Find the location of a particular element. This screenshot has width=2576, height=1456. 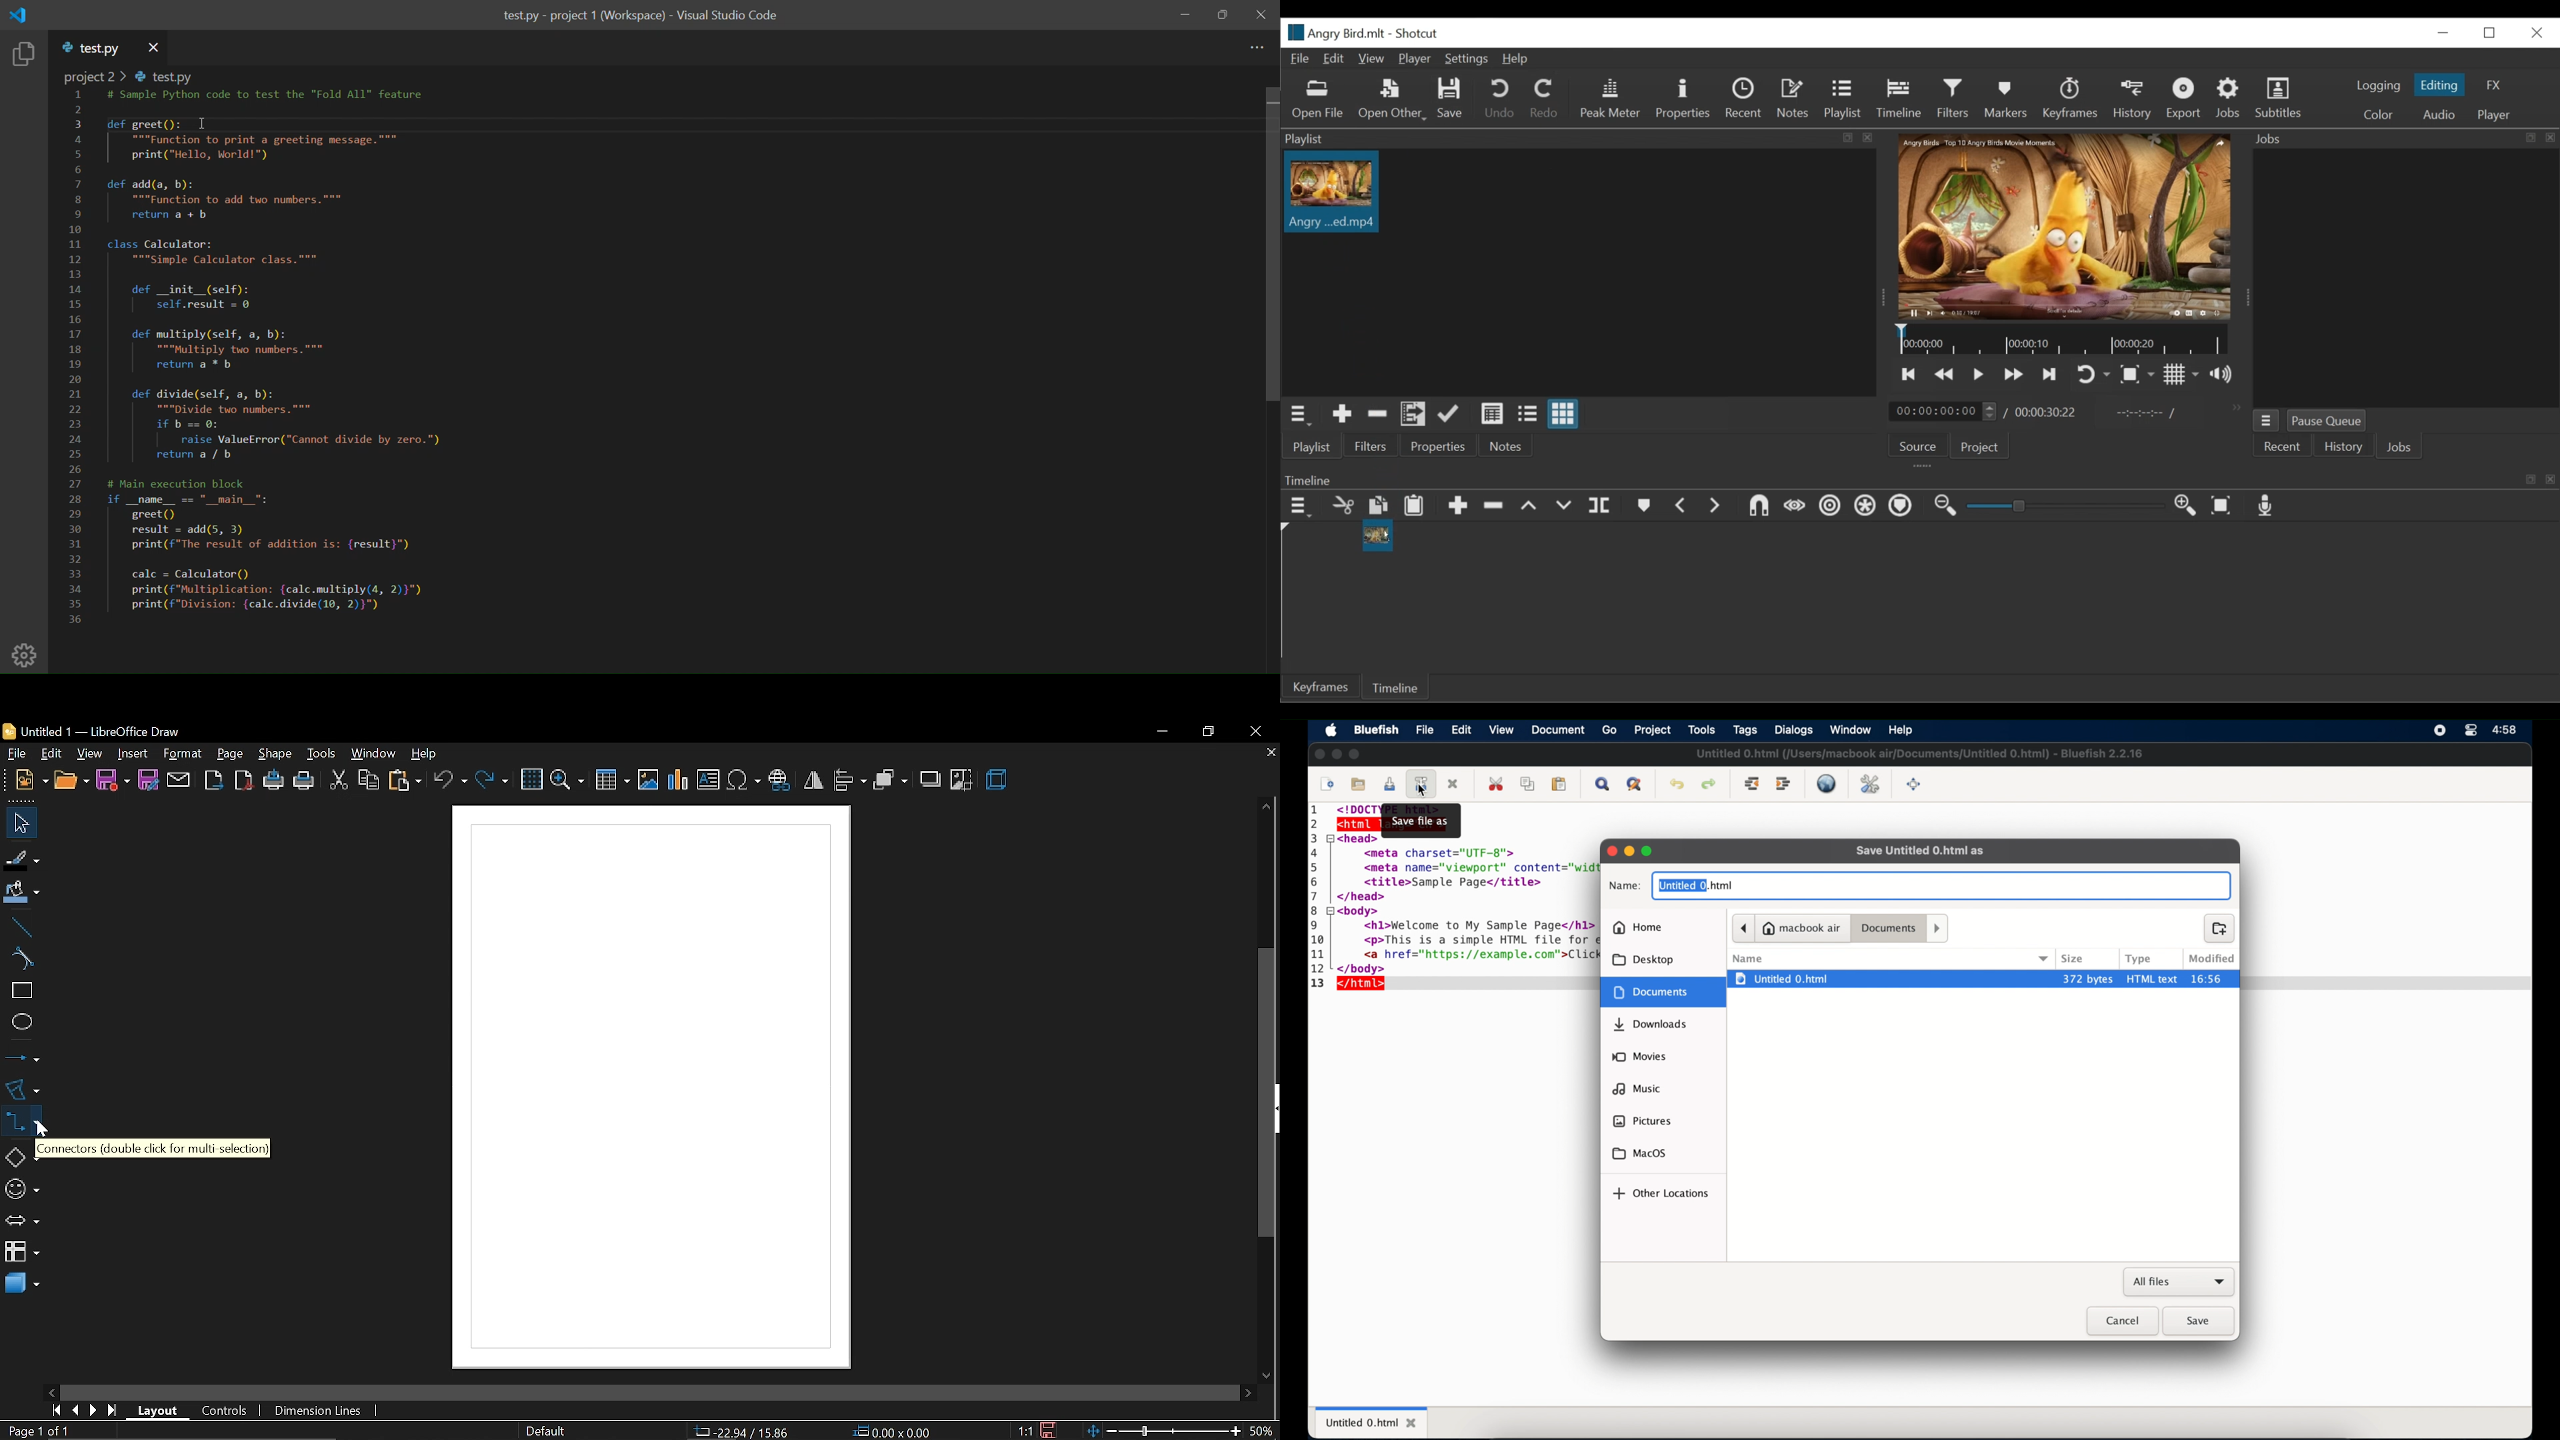

Default is located at coordinates (546, 1432).